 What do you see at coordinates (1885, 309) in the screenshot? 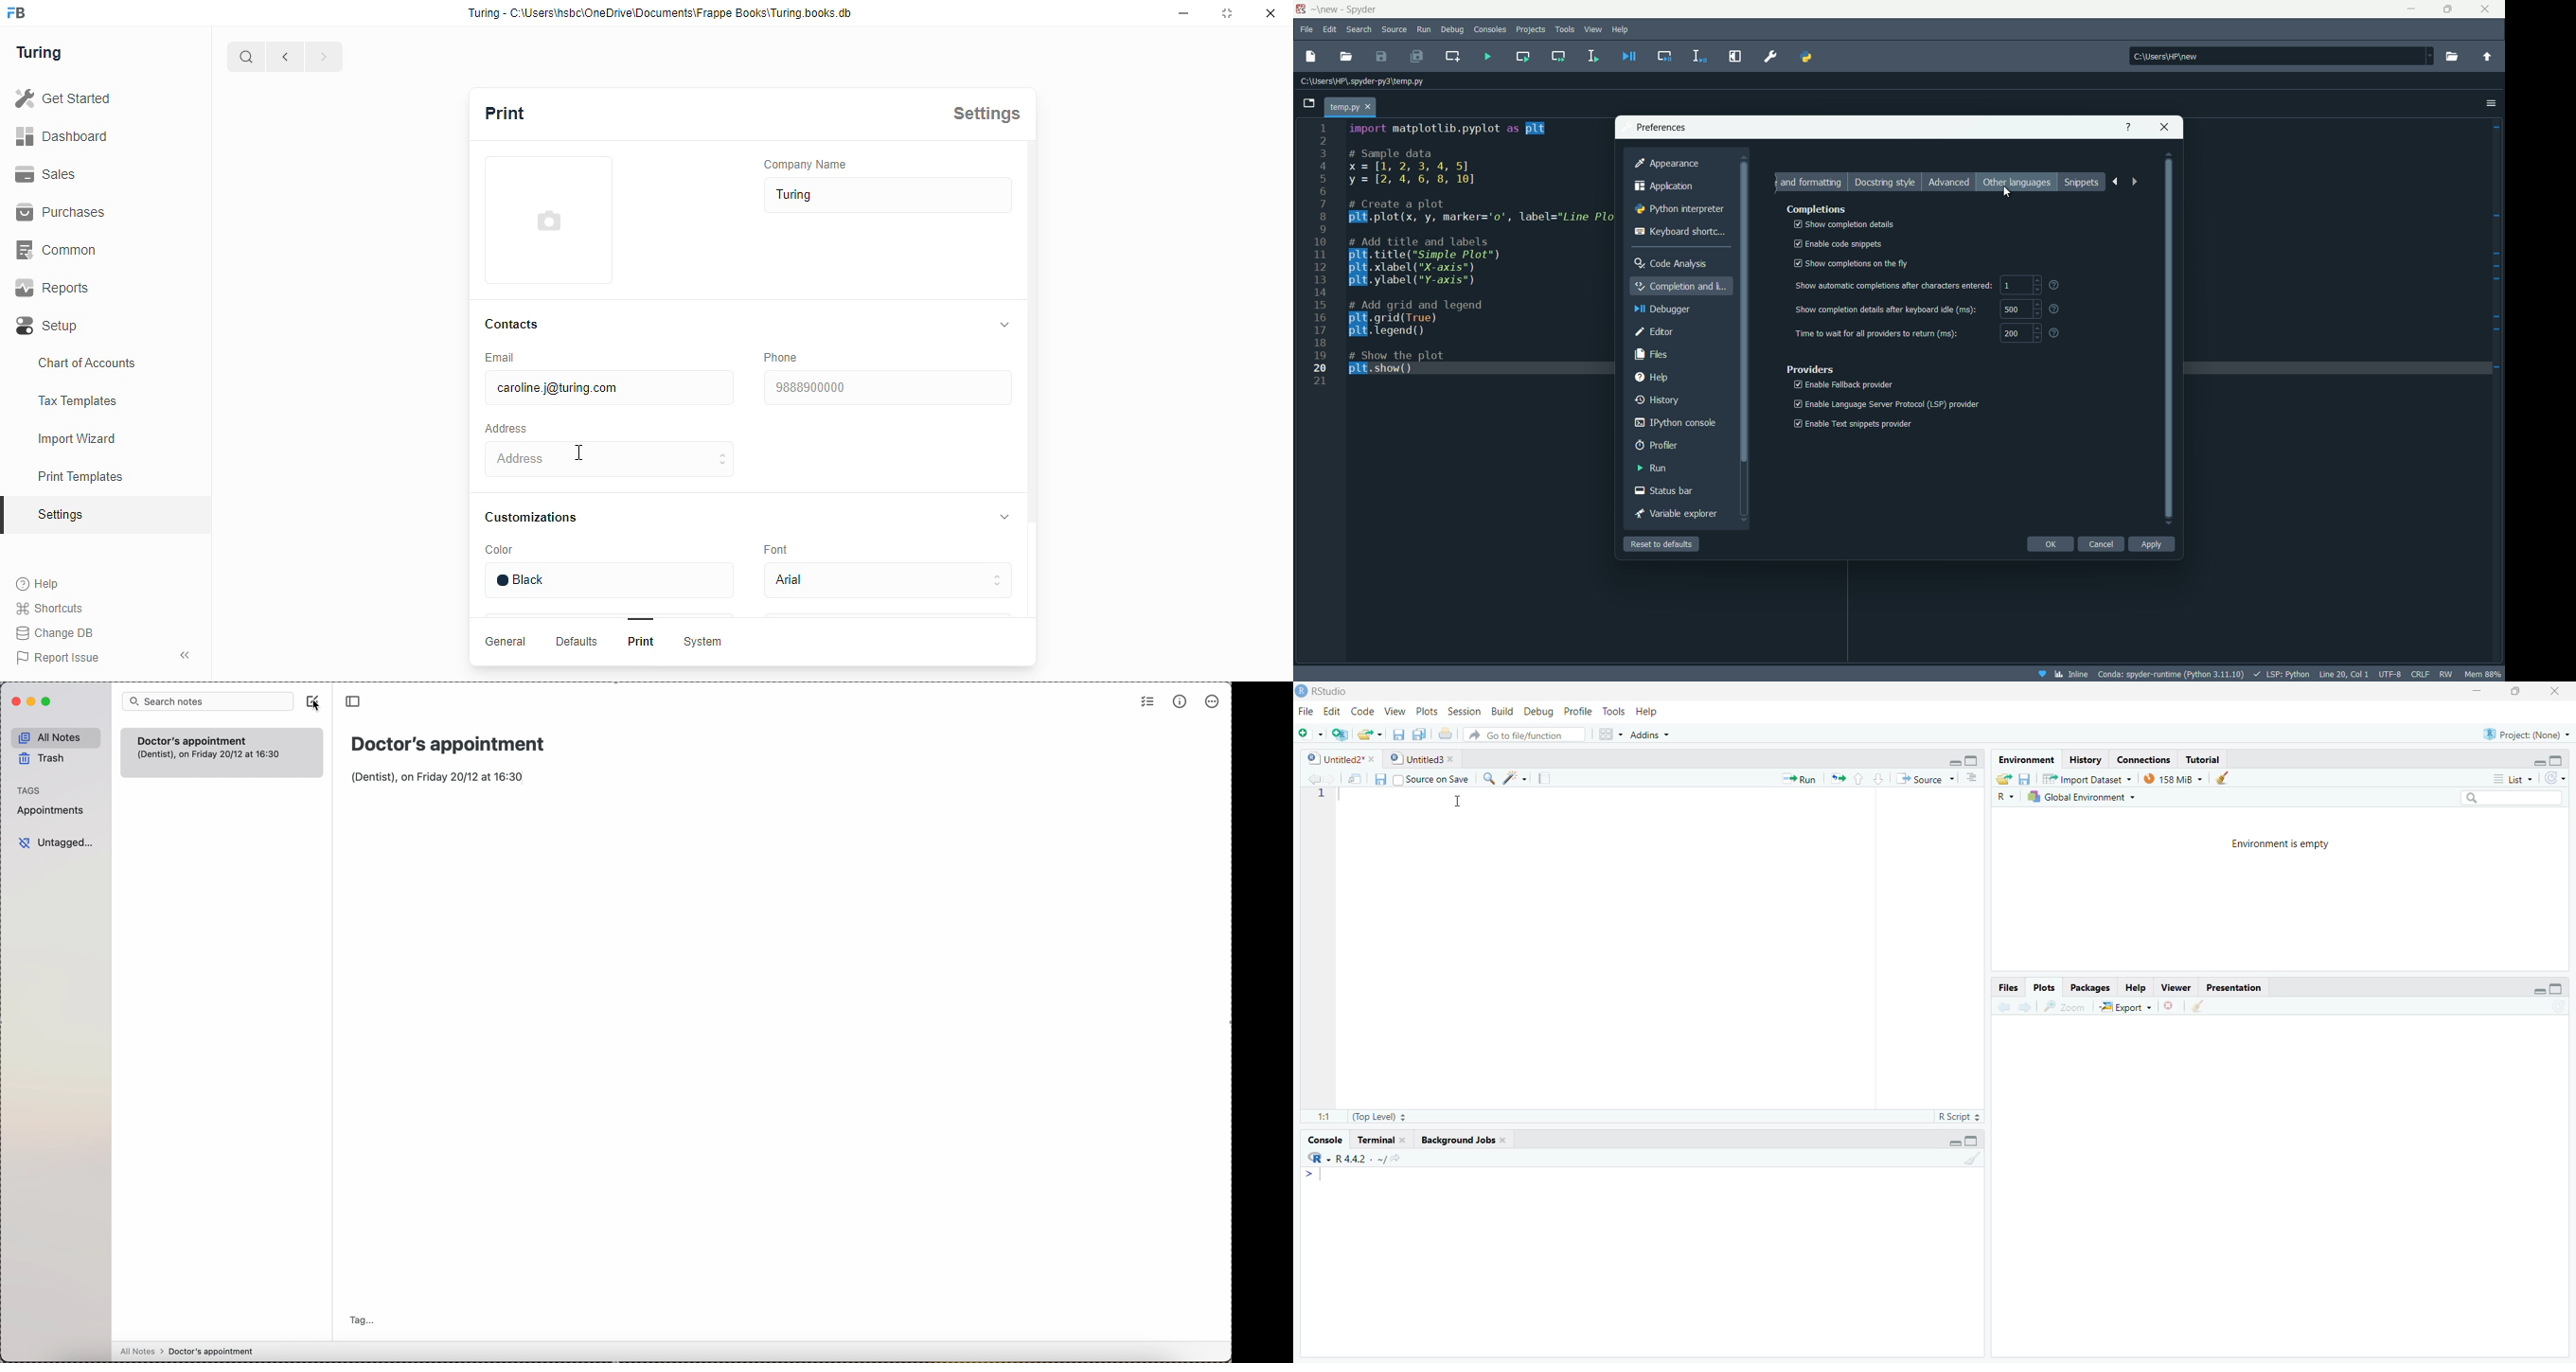
I see `show completion details after keyboard idle` at bounding box center [1885, 309].